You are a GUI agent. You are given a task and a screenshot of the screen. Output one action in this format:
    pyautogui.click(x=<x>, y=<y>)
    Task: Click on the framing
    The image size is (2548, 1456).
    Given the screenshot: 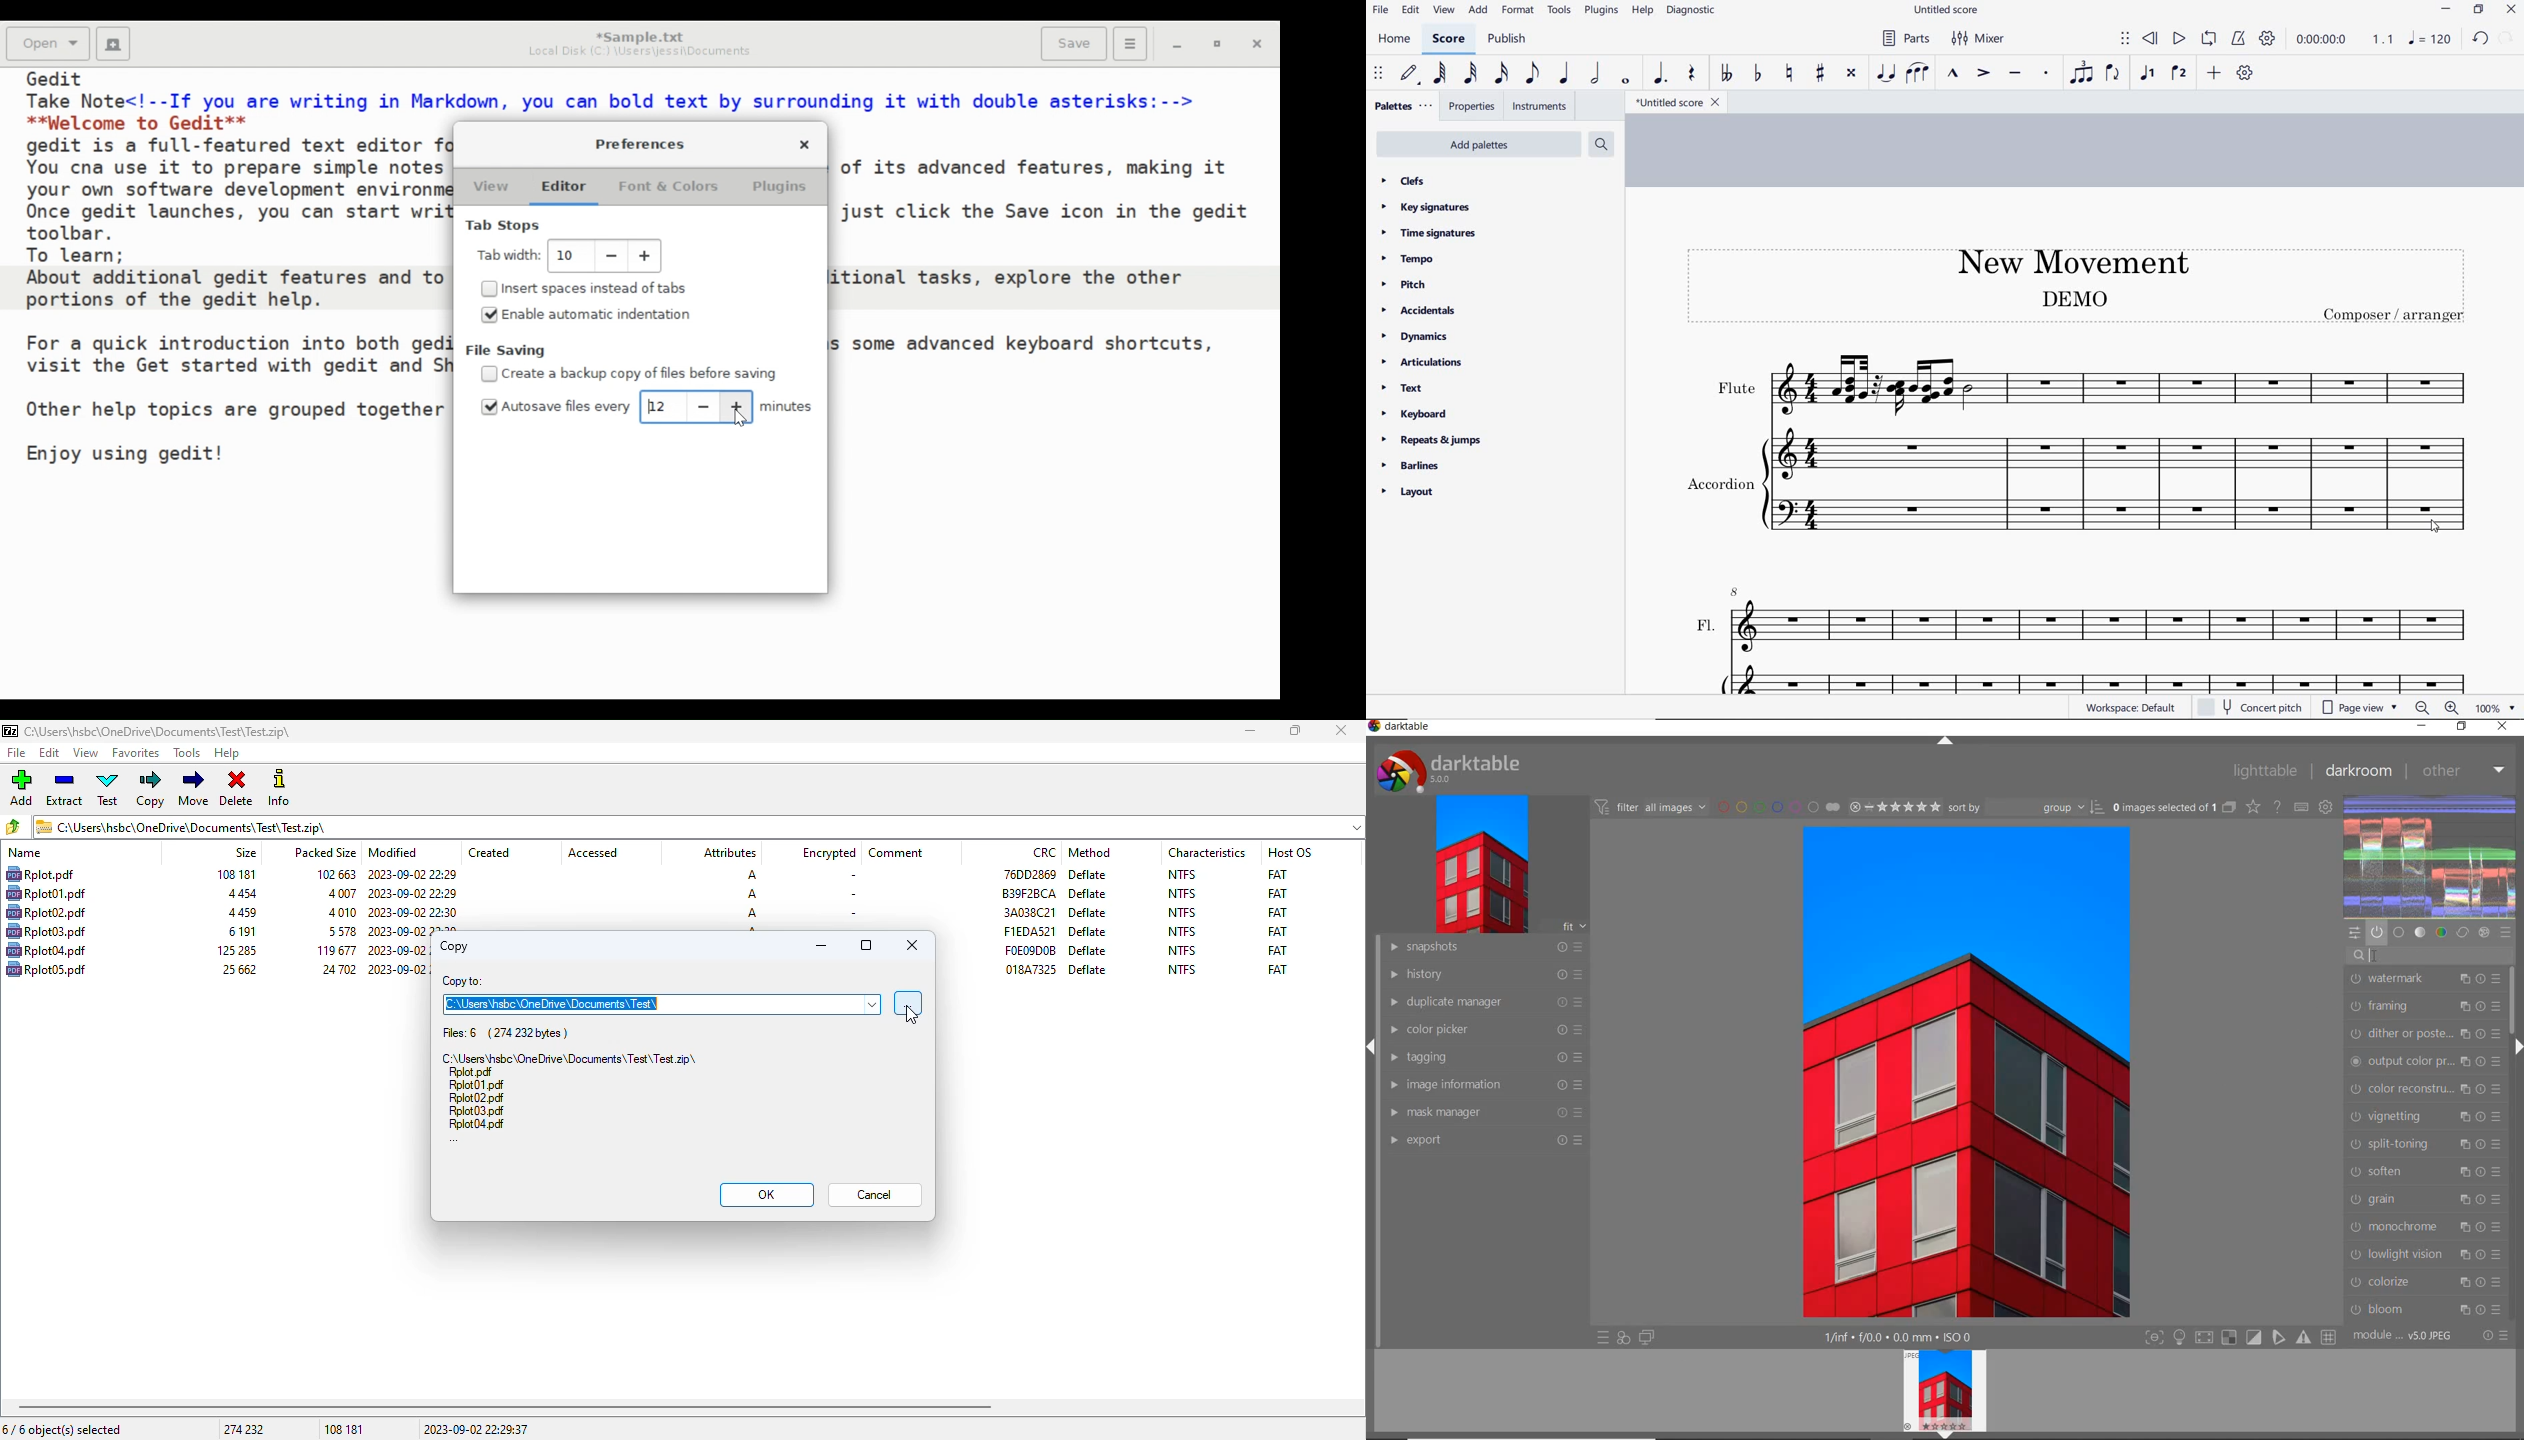 What is the action you would take?
    pyautogui.click(x=2425, y=1006)
    